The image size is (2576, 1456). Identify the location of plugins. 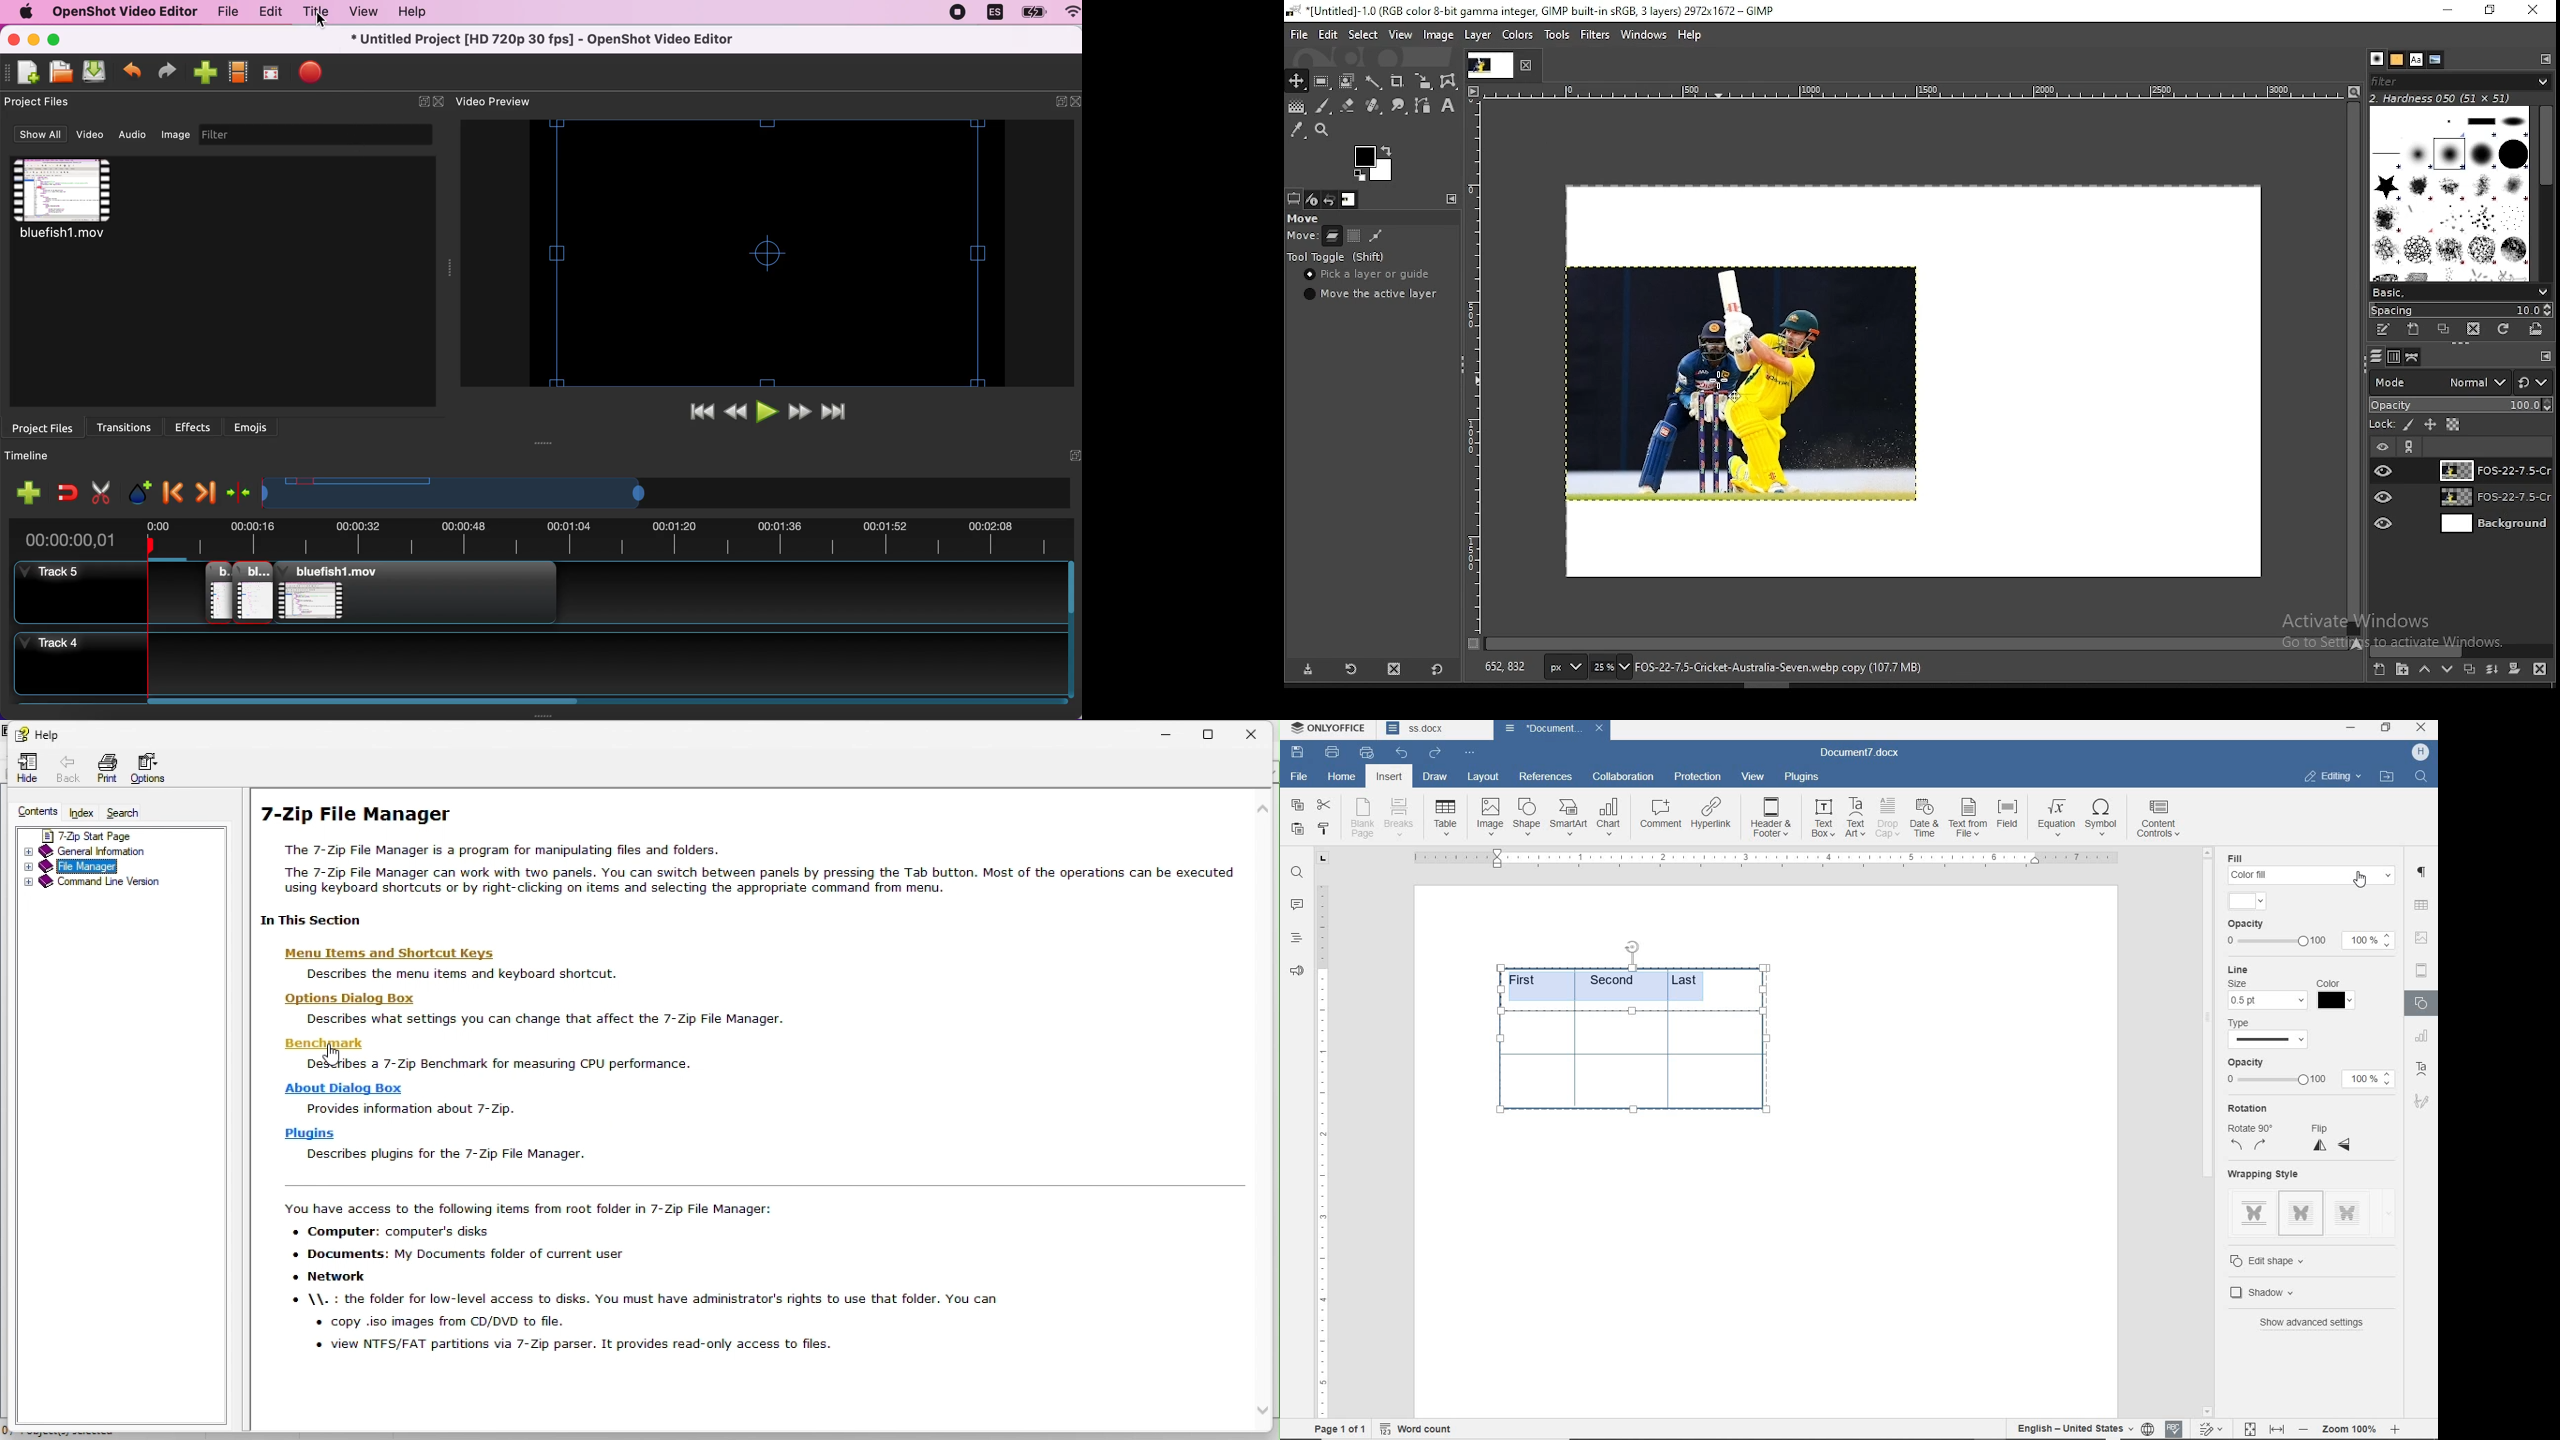
(1801, 776).